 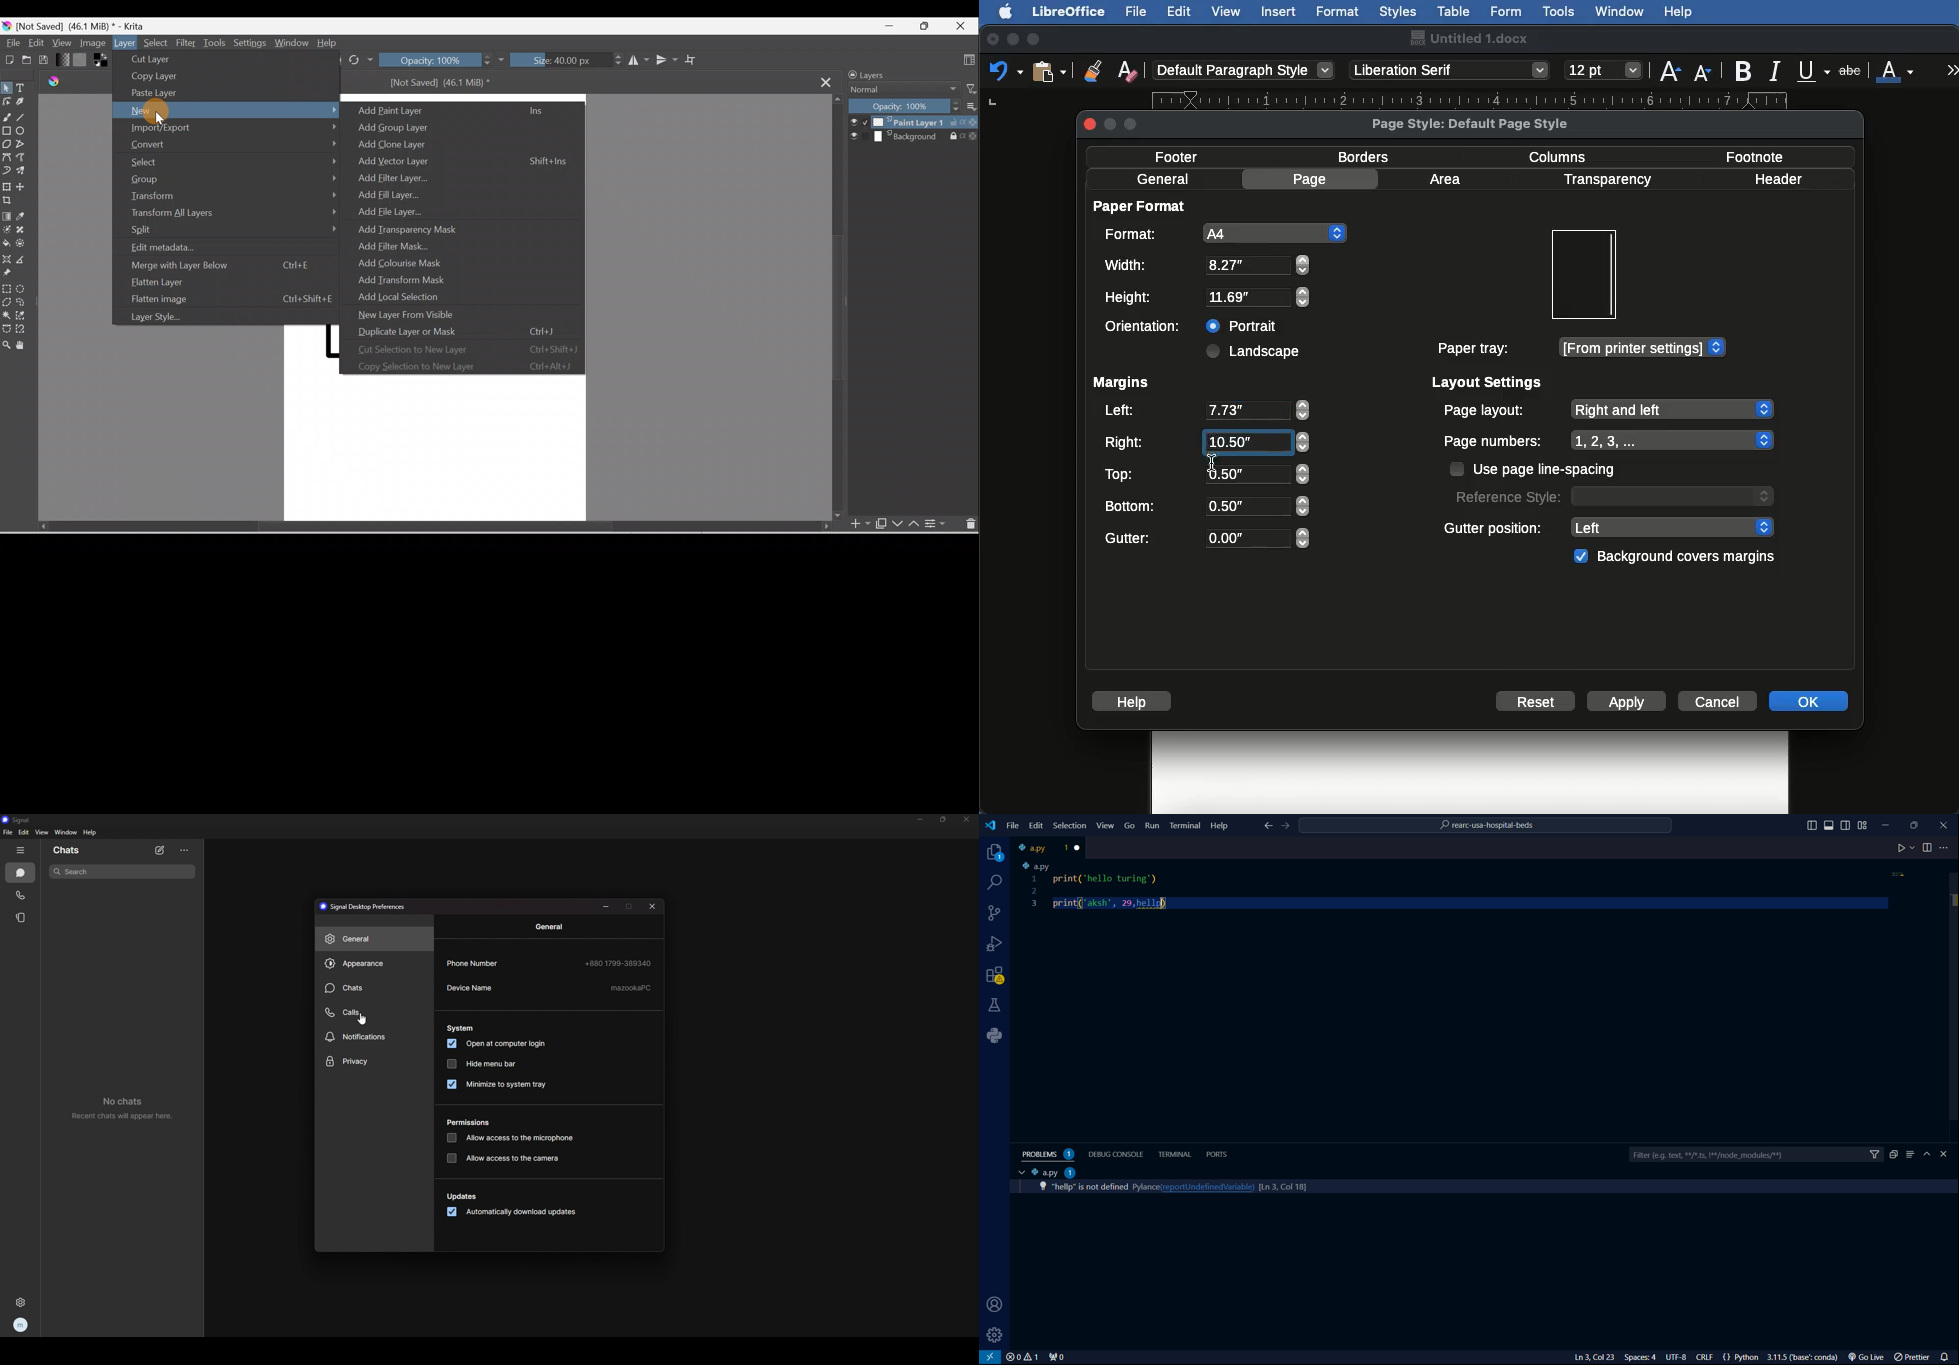 What do you see at coordinates (1090, 127) in the screenshot?
I see `close` at bounding box center [1090, 127].